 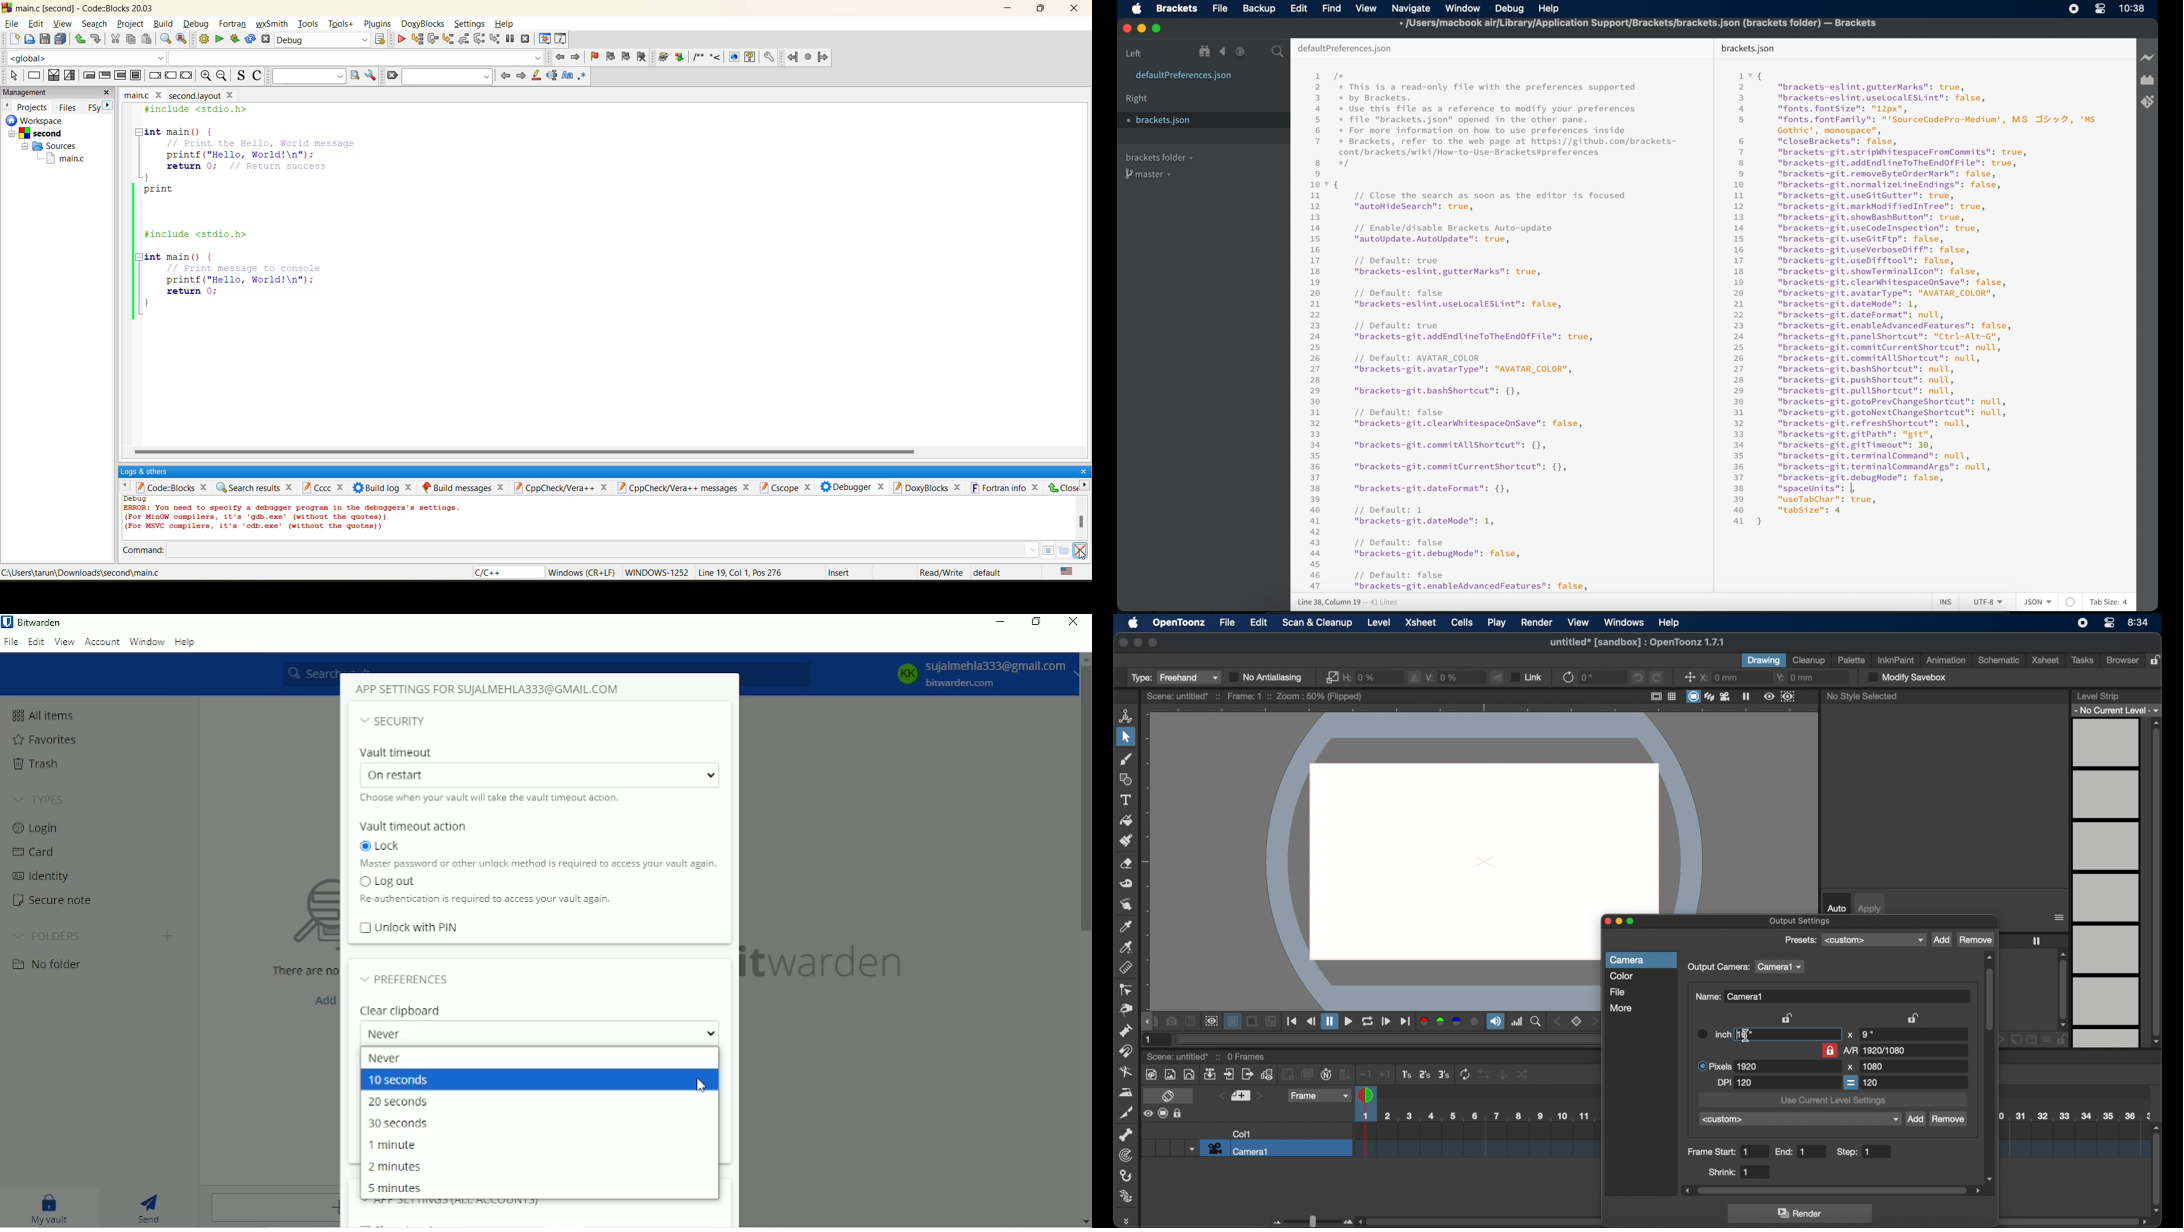 I want to click on Help, so click(x=185, y=641).